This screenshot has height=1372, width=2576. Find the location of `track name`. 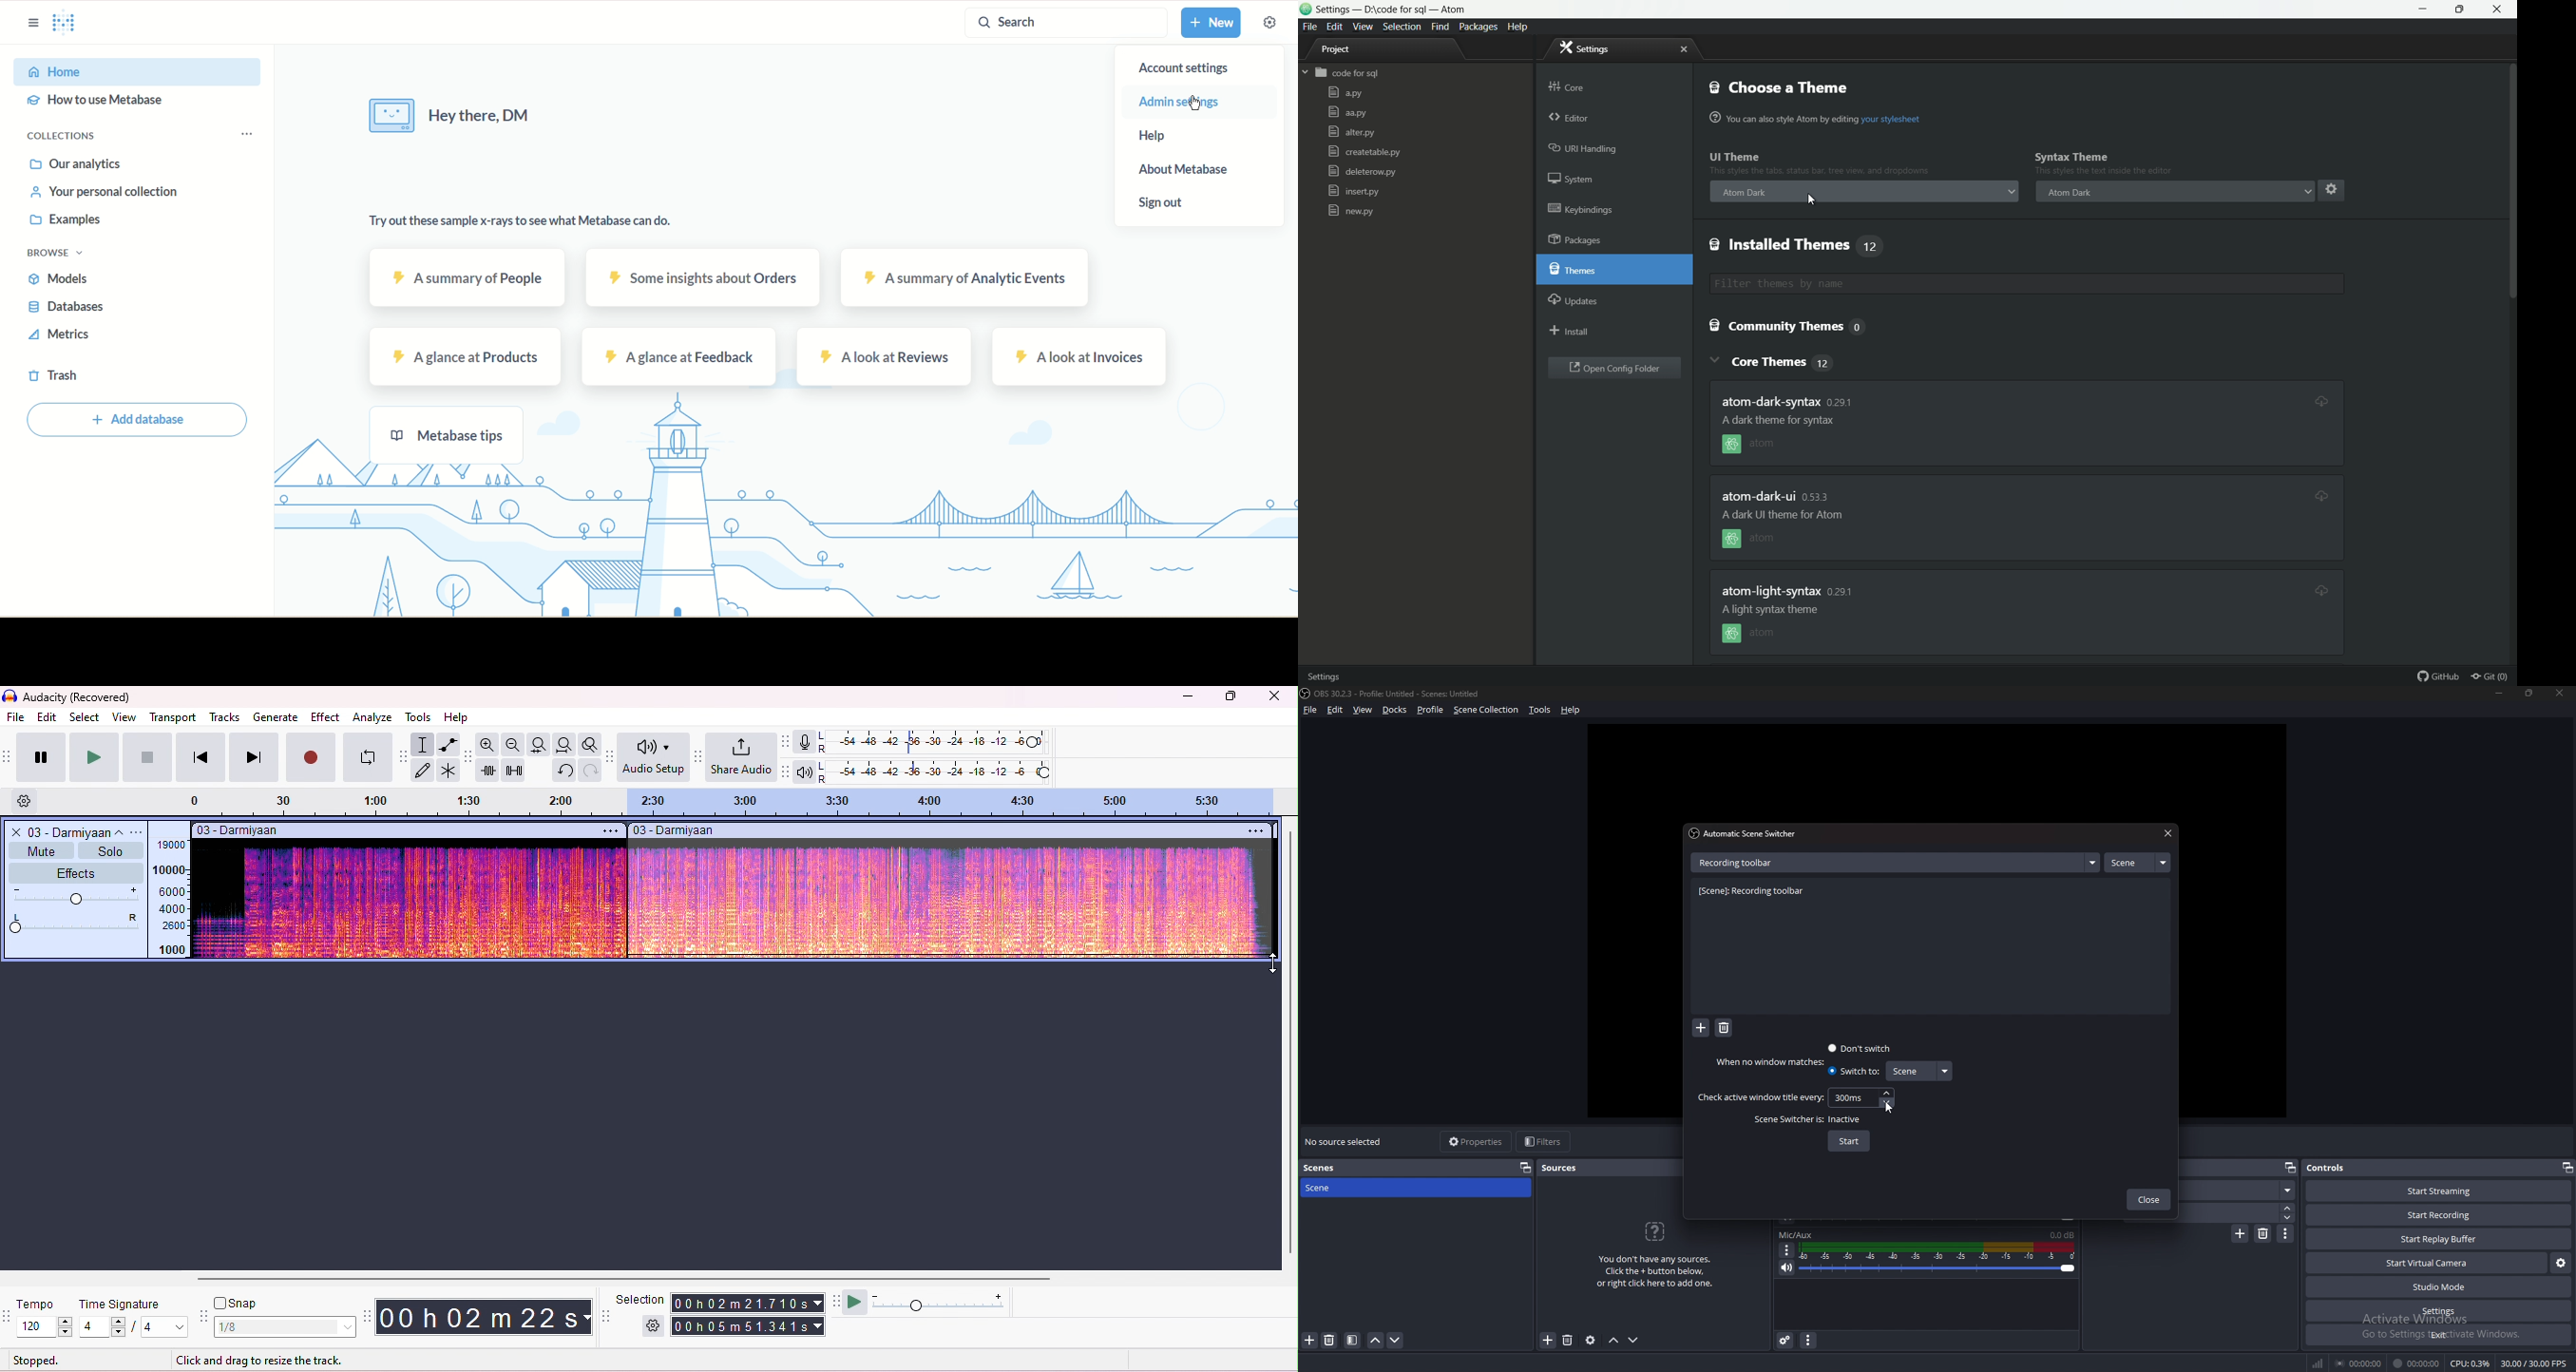

track name is located at coordinates (78, 831).